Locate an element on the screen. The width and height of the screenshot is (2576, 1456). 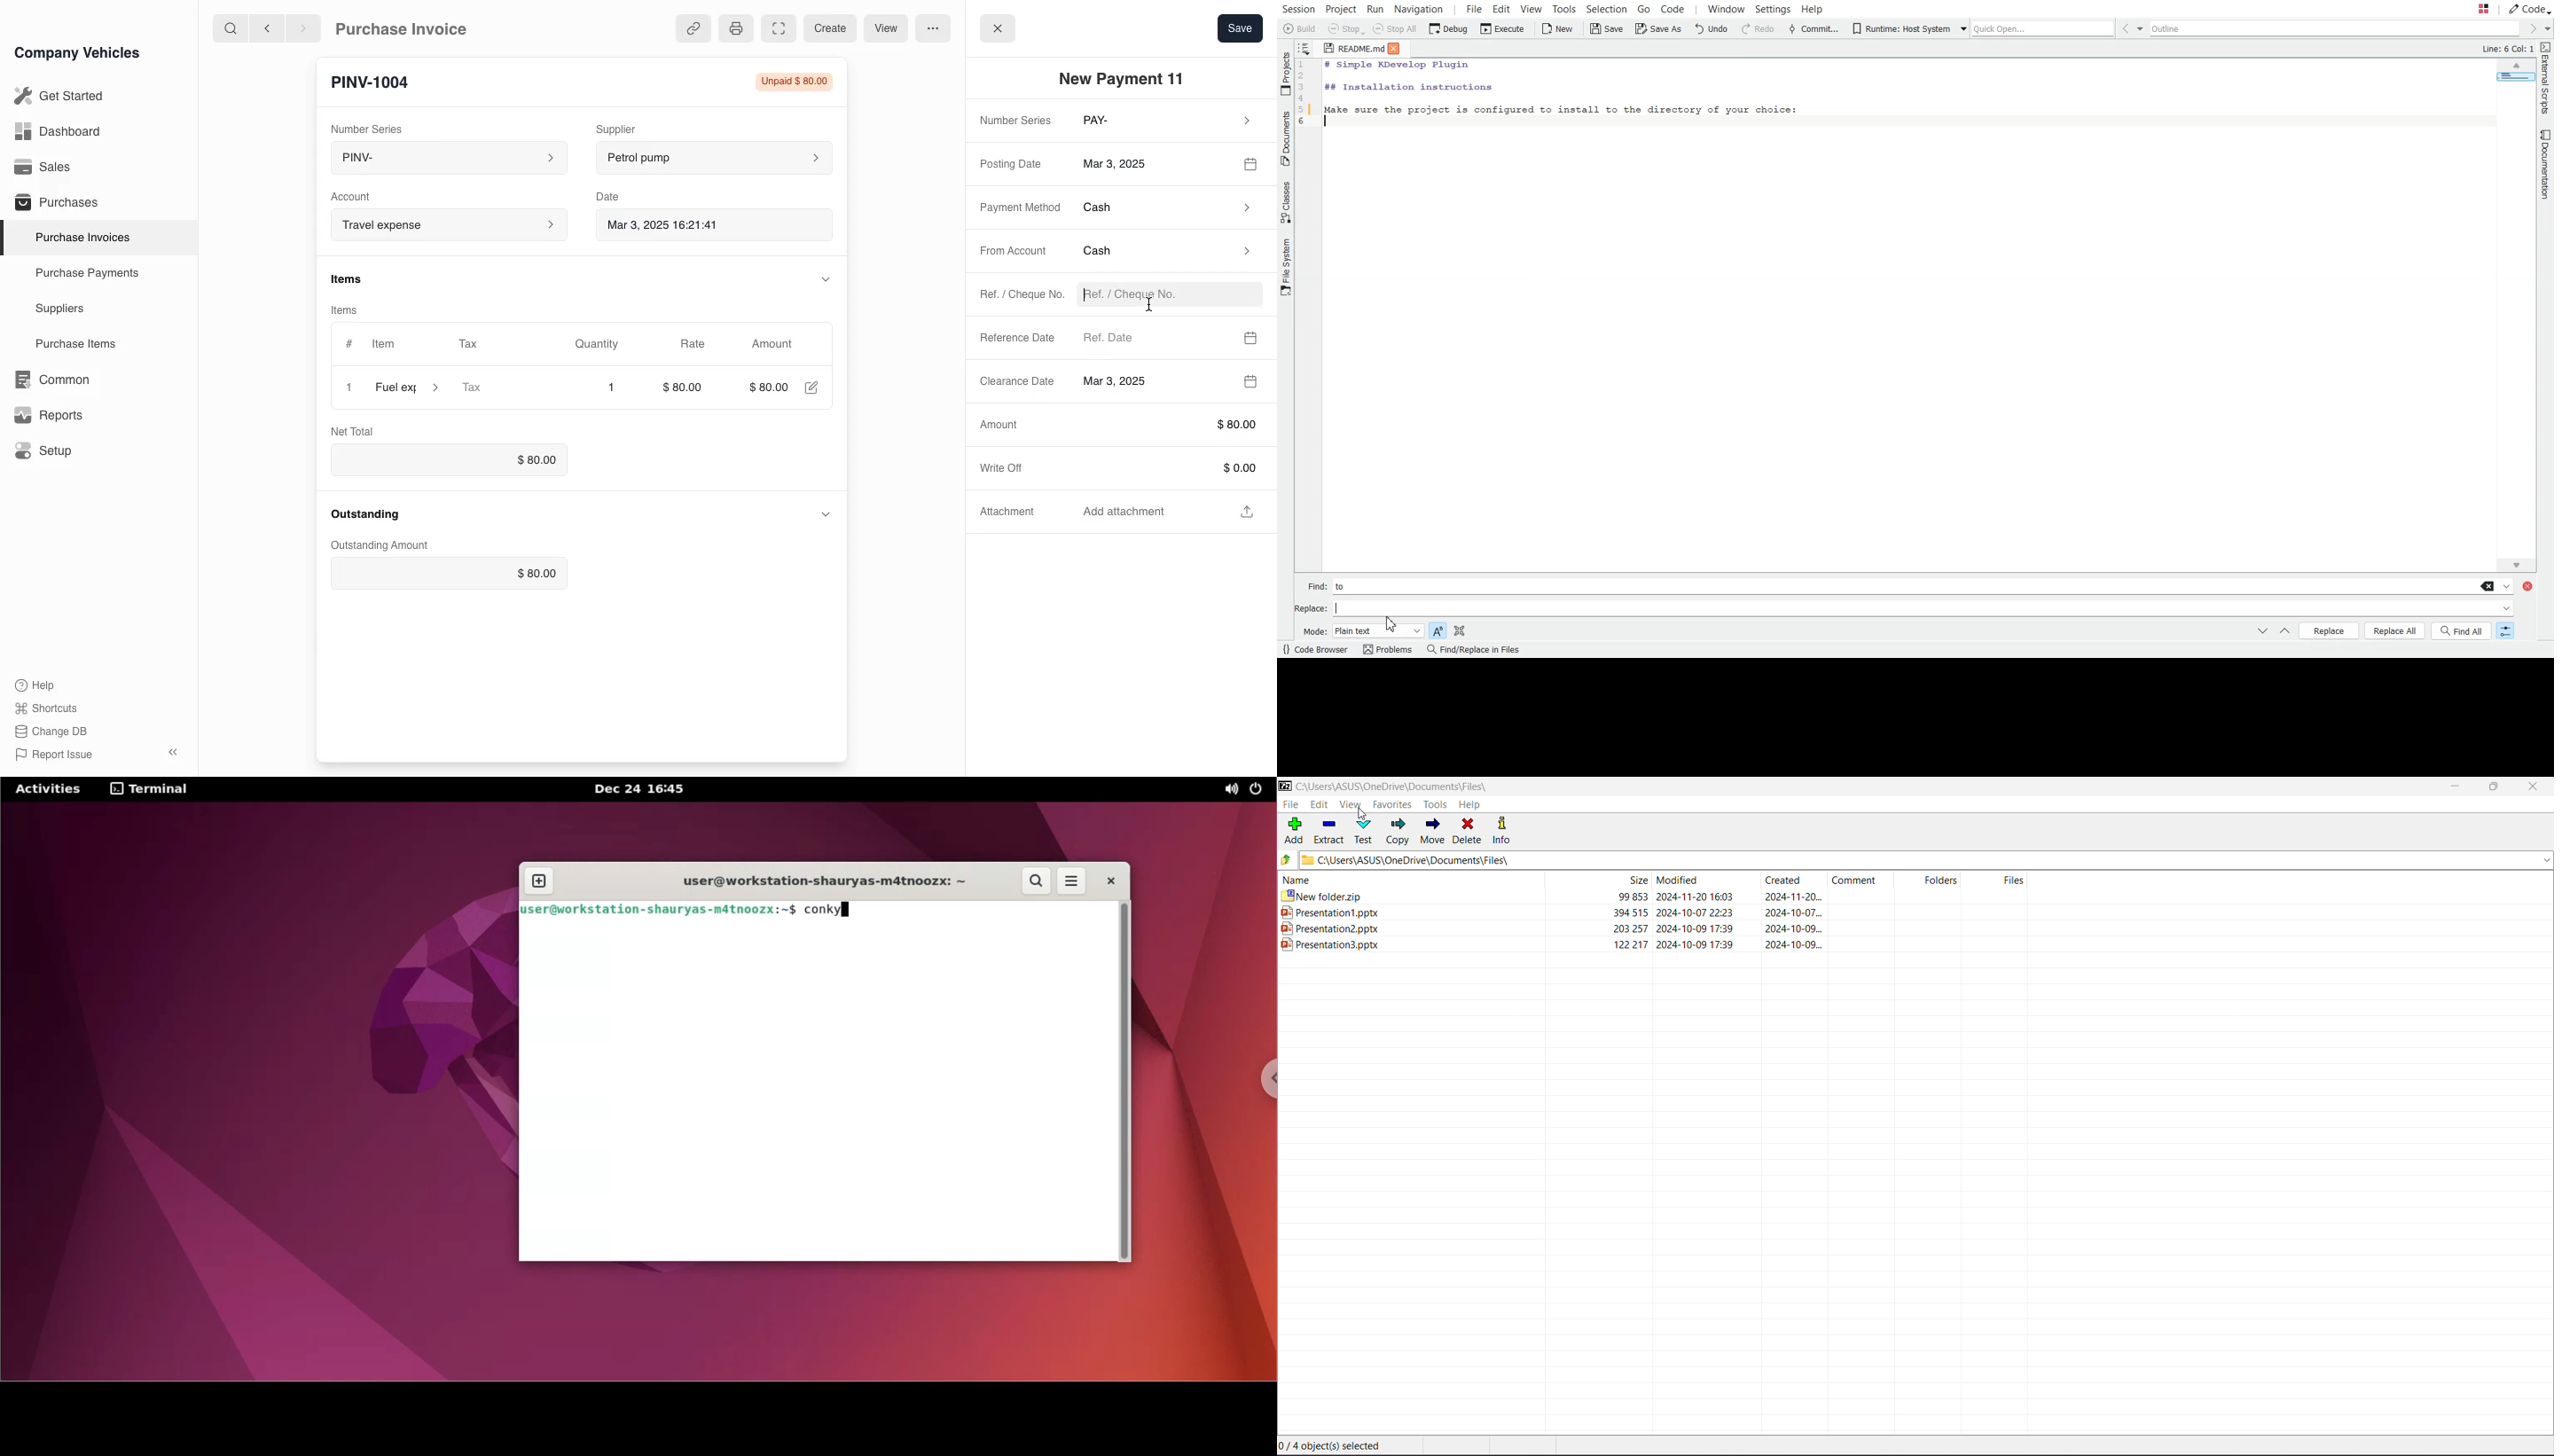
Minimize is located at coordinates (2455, 787).